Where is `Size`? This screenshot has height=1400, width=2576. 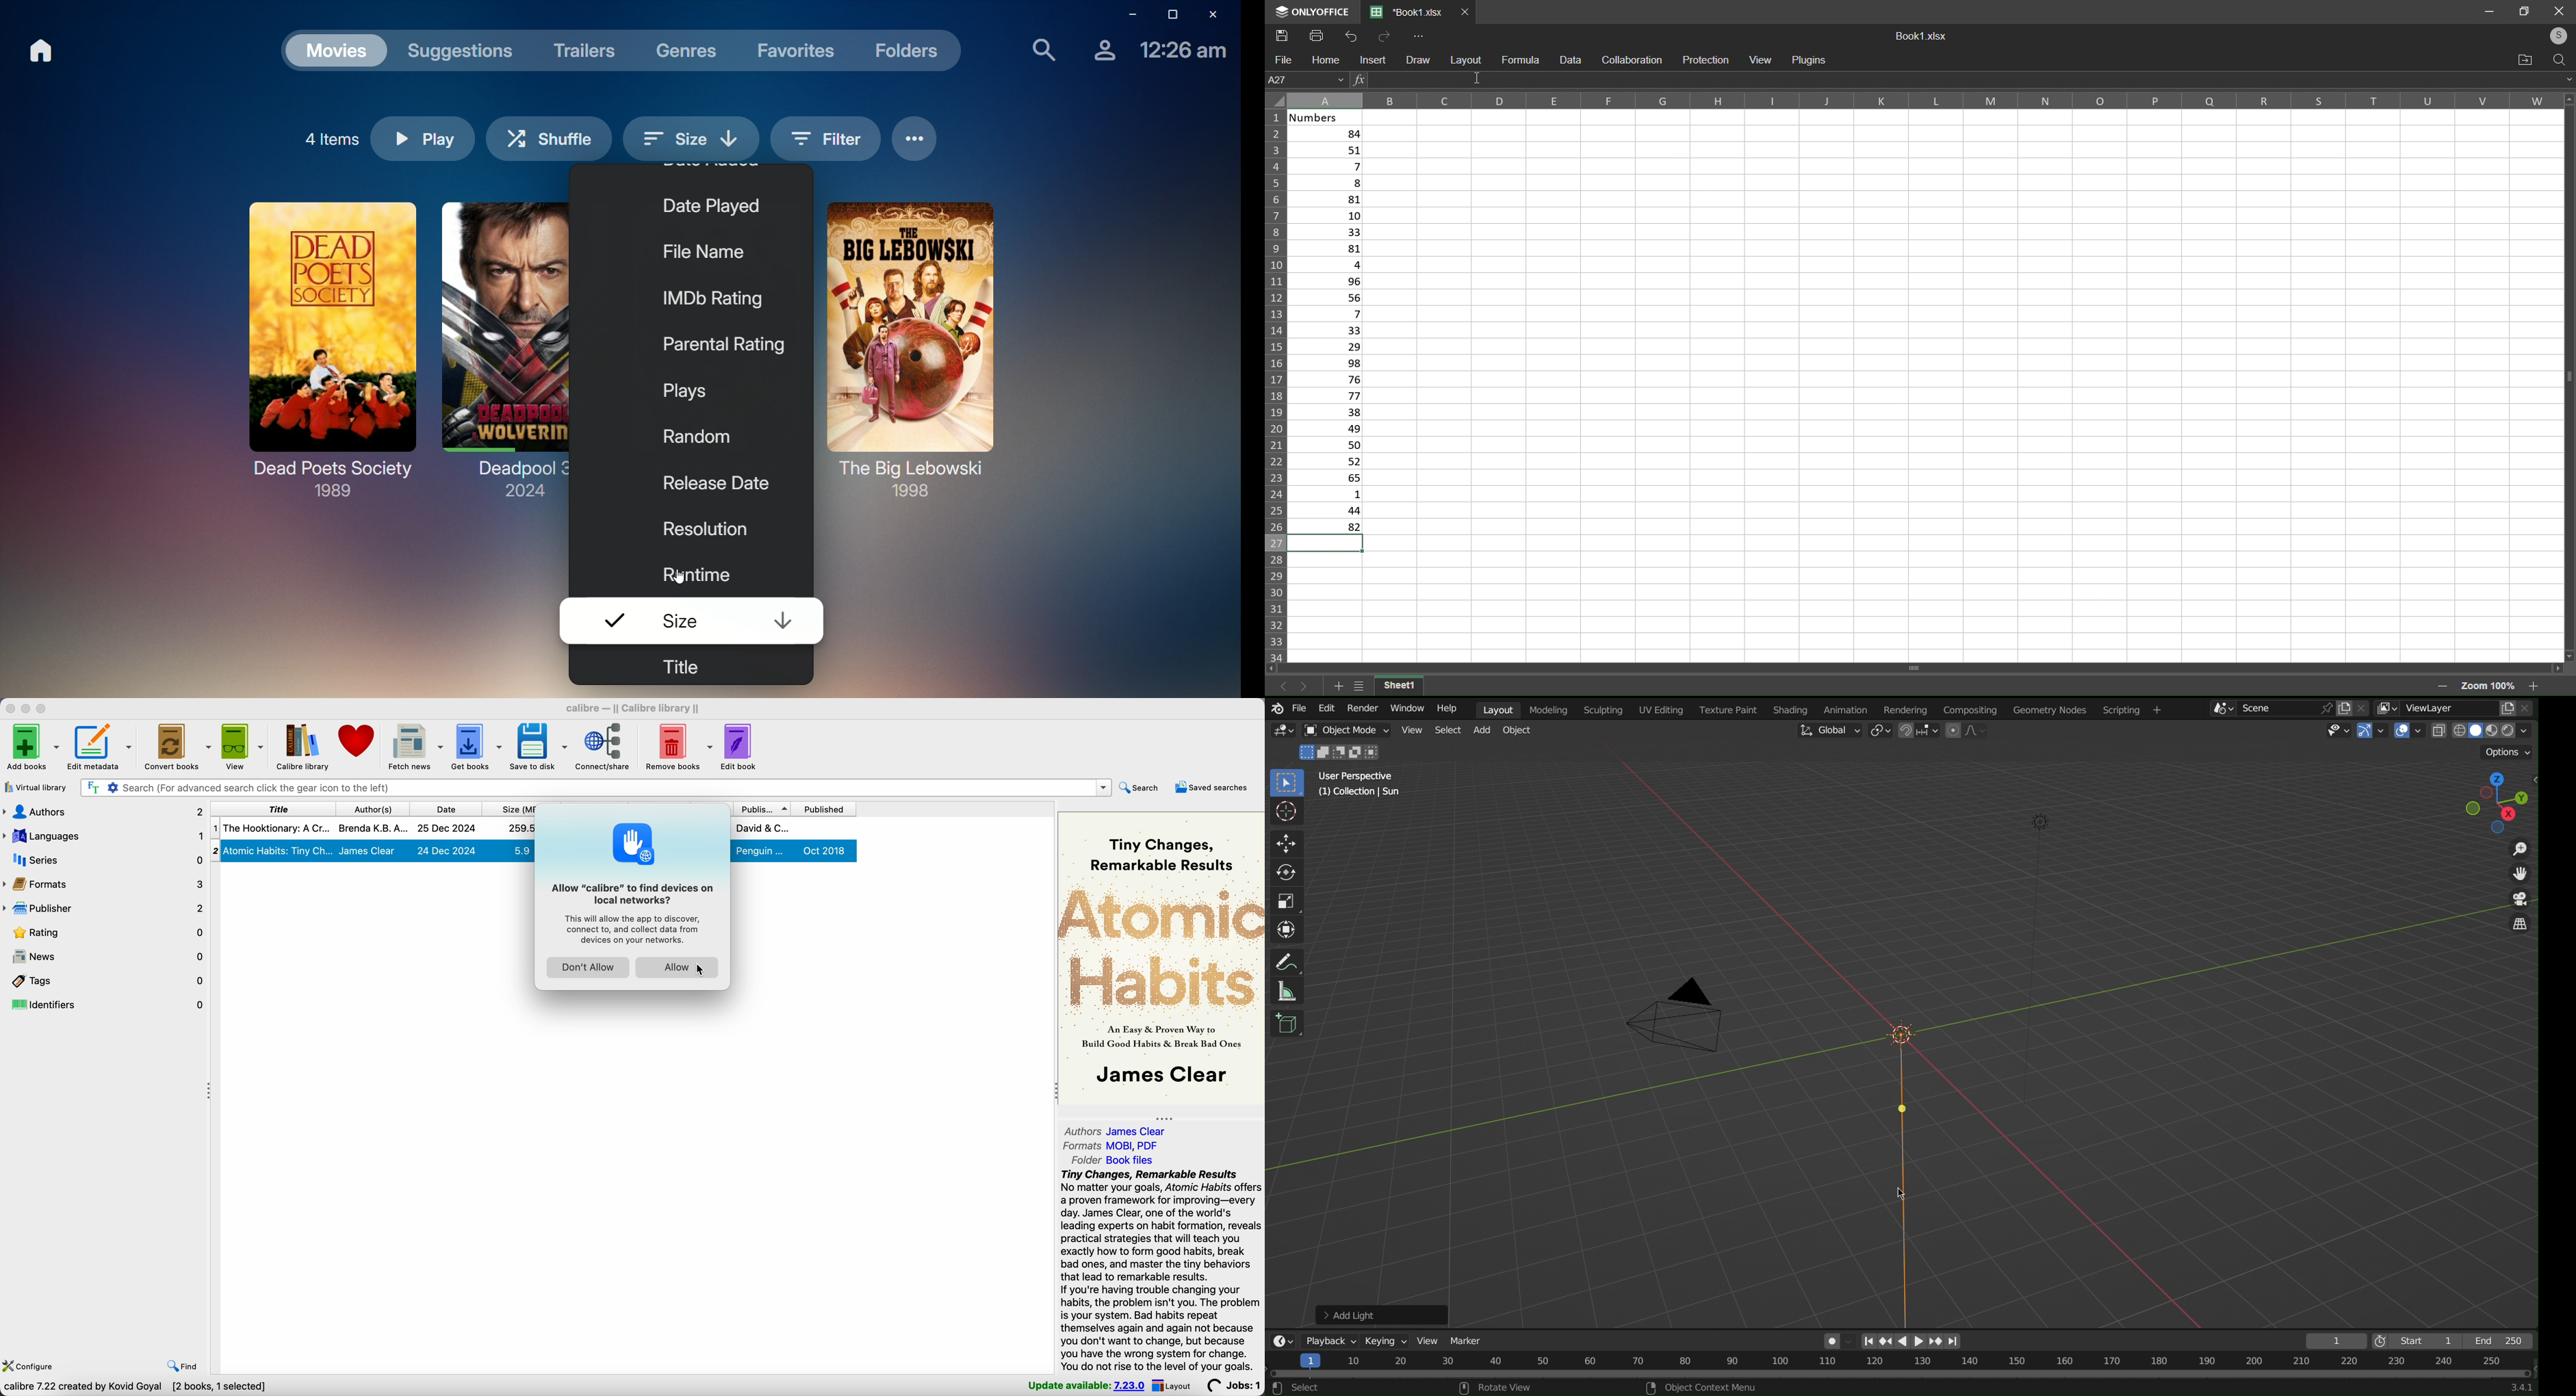 Size is located at coordinates (691, 137).